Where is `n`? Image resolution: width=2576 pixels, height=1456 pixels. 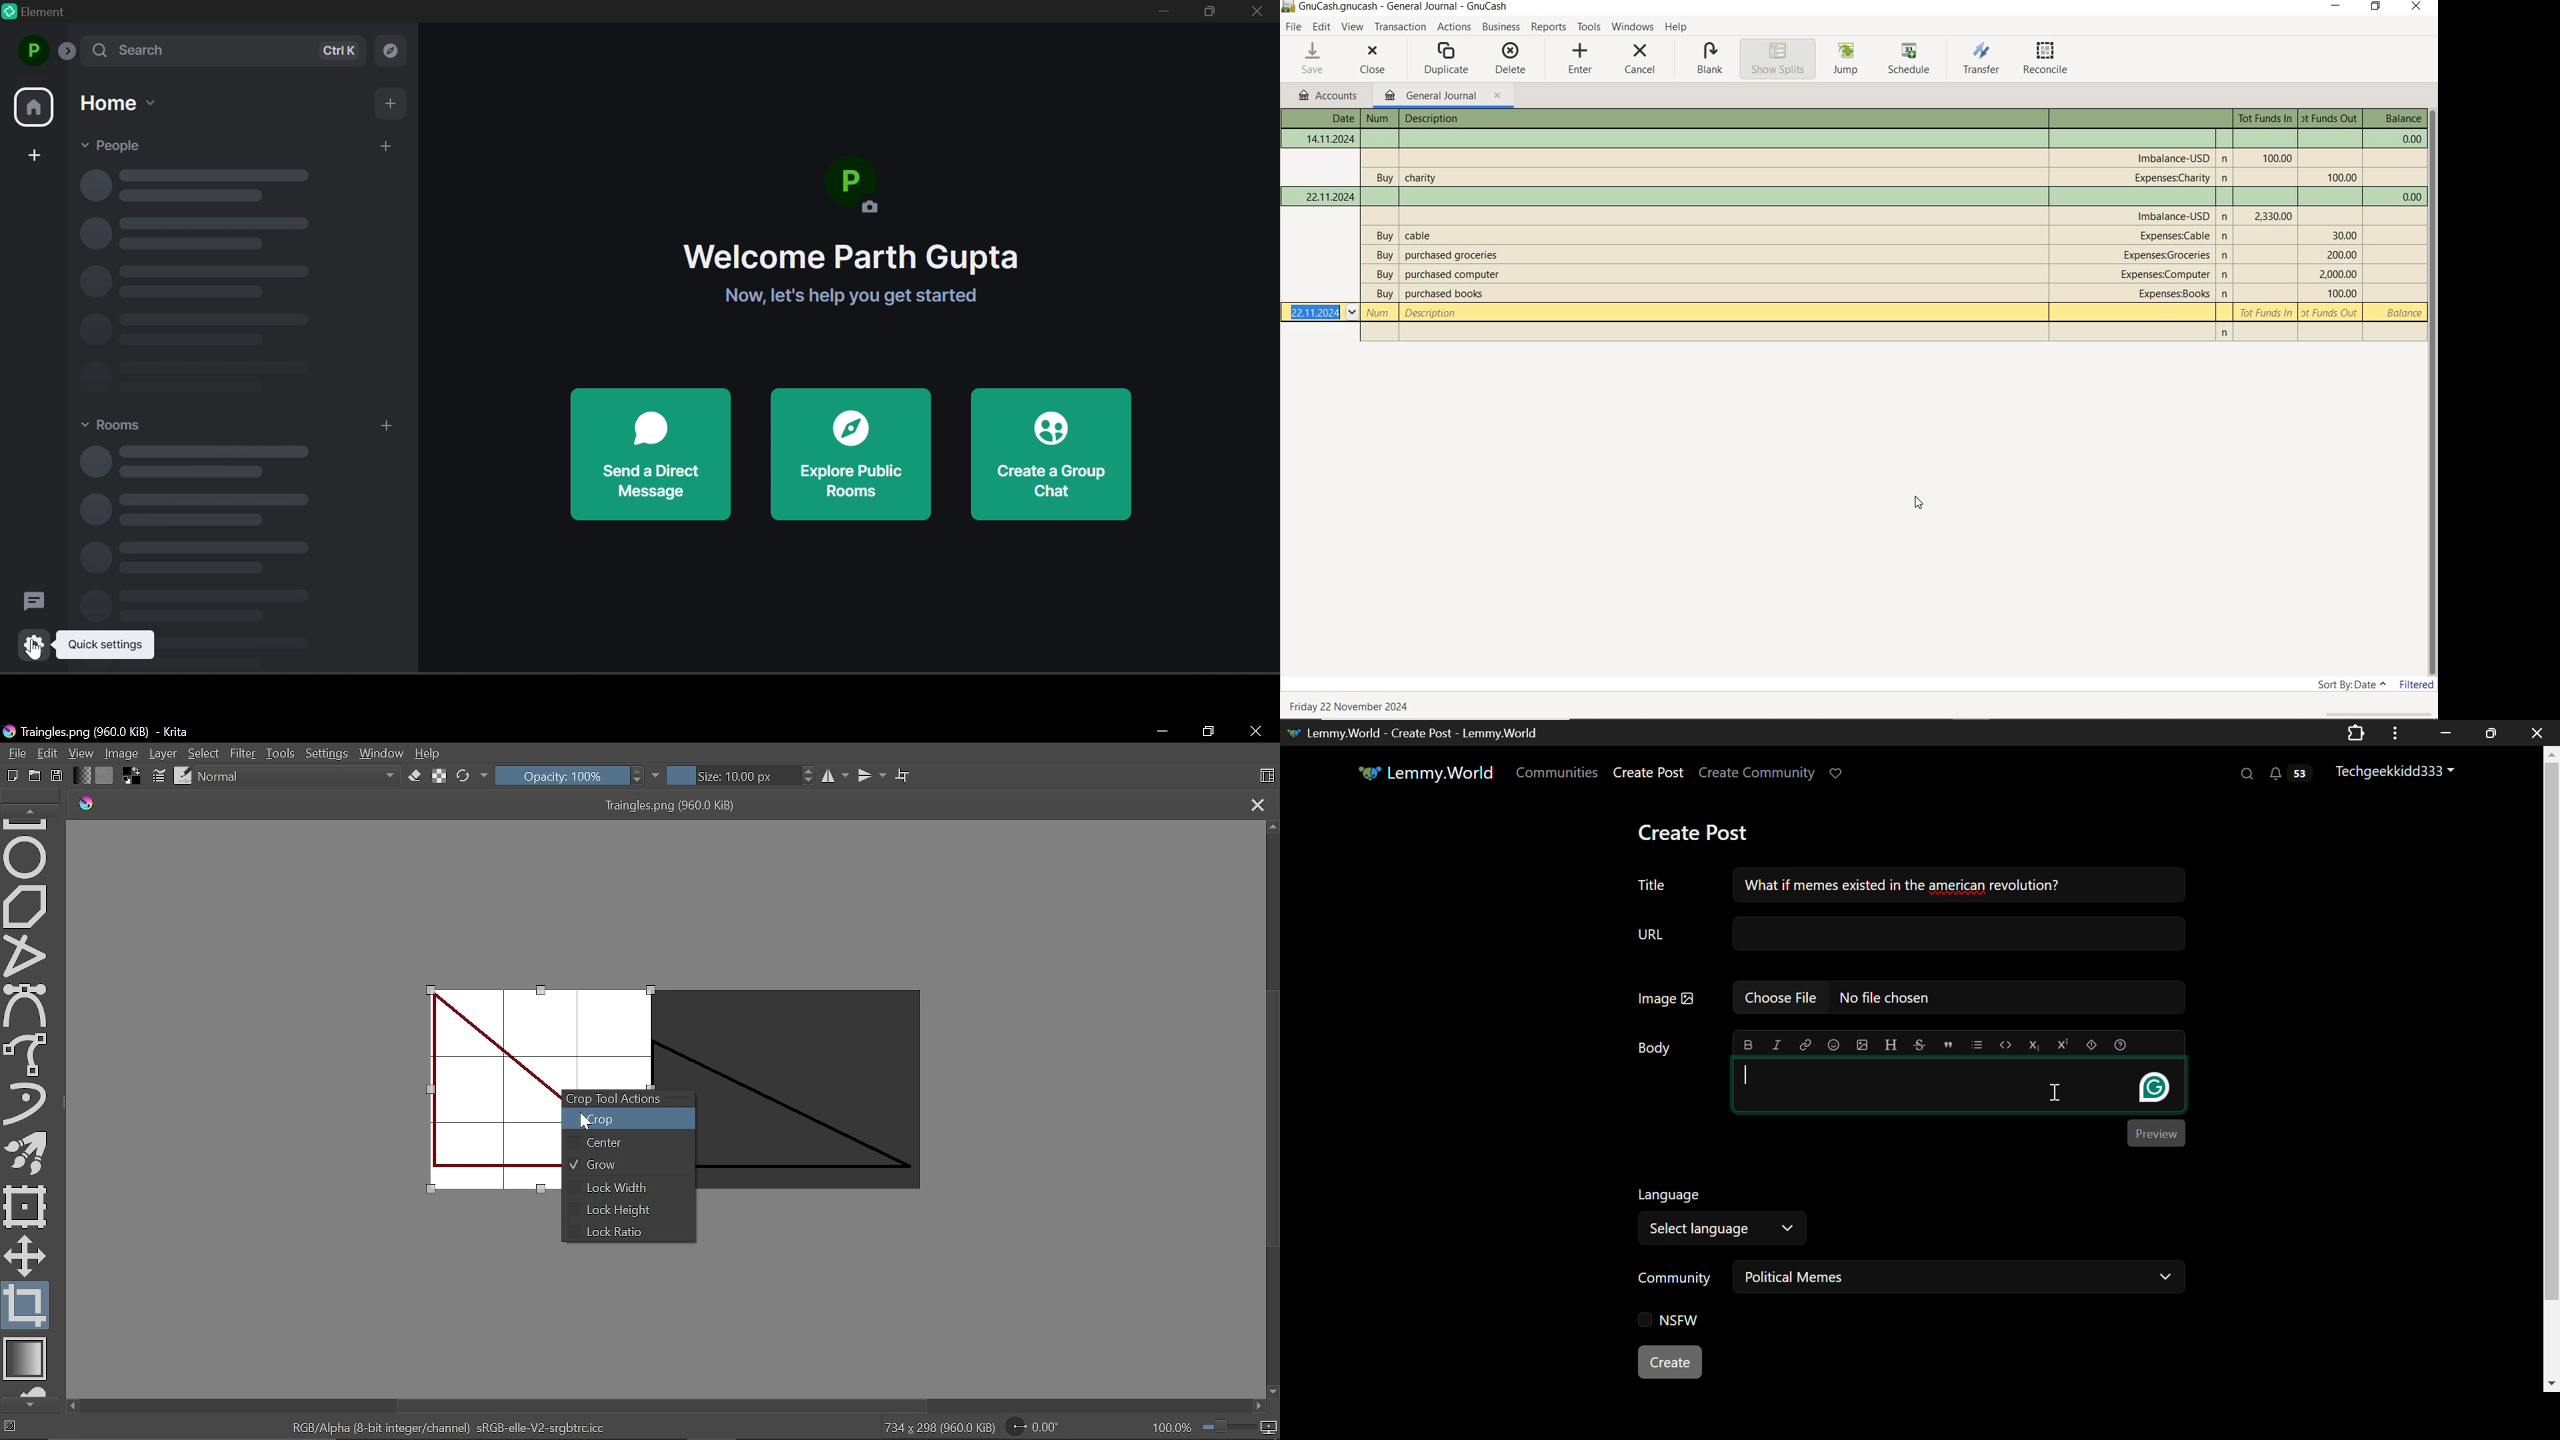 n is located at coordinates (2227, 274).